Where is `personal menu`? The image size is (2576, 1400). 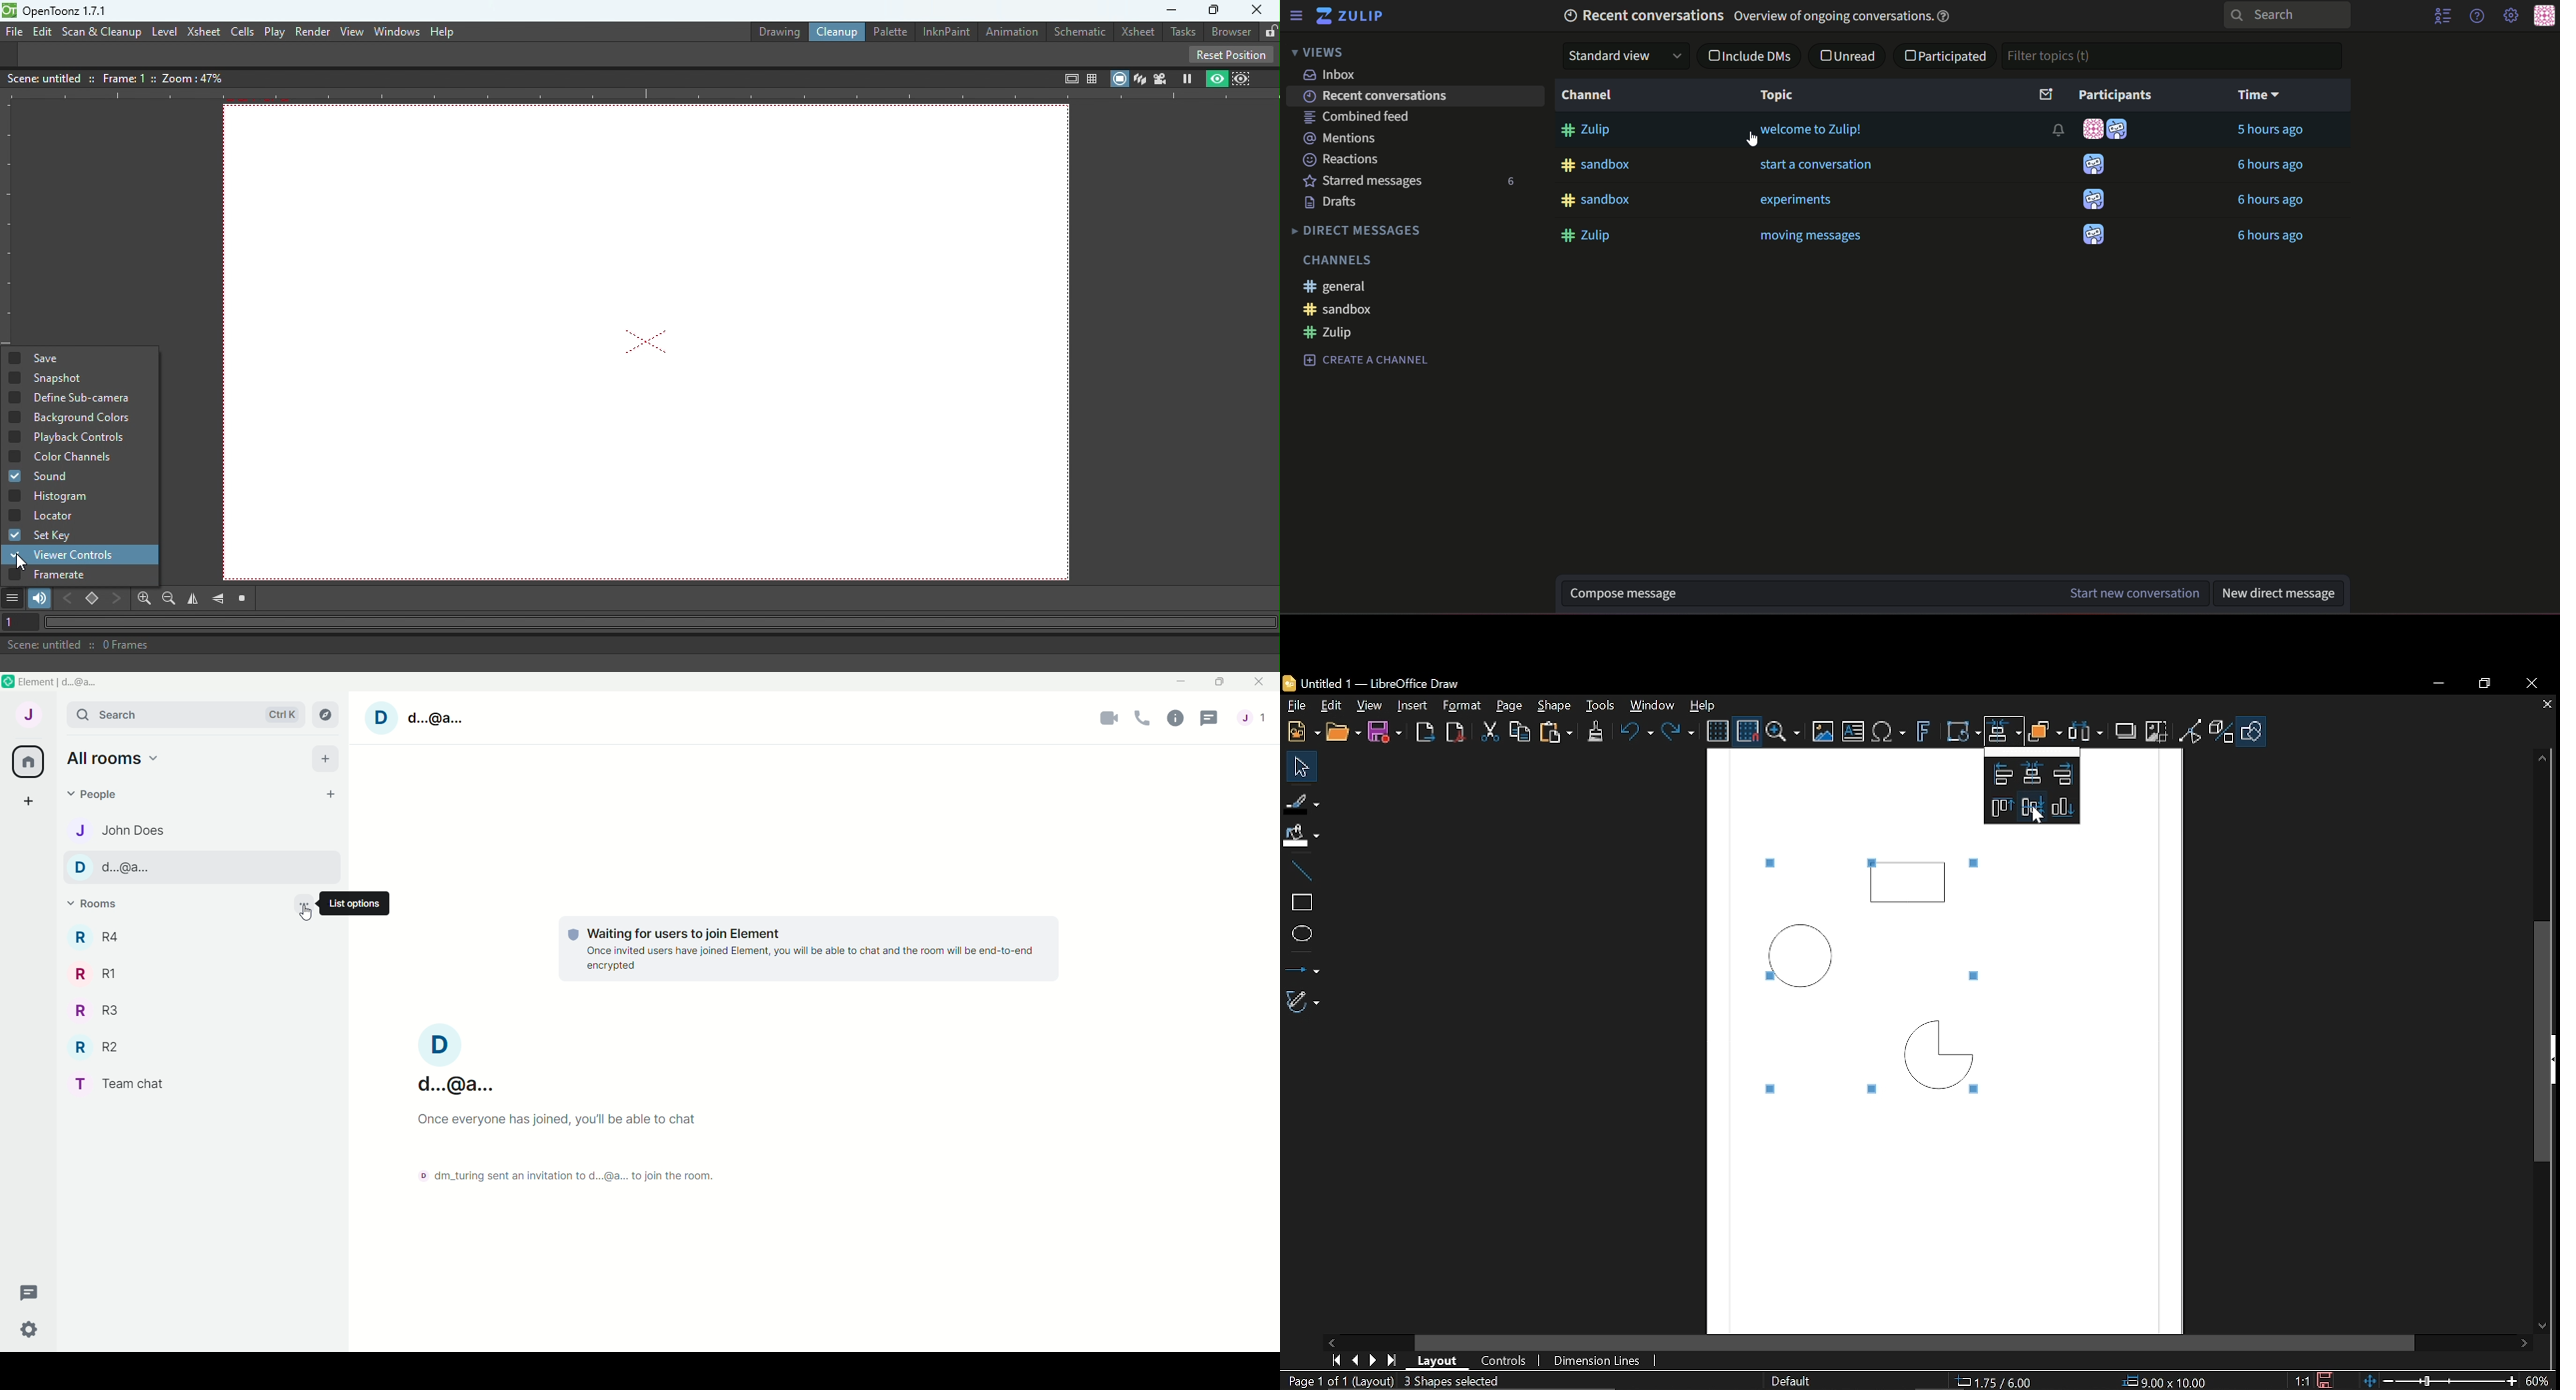 personal menu is located at coordinates (2543, 16).